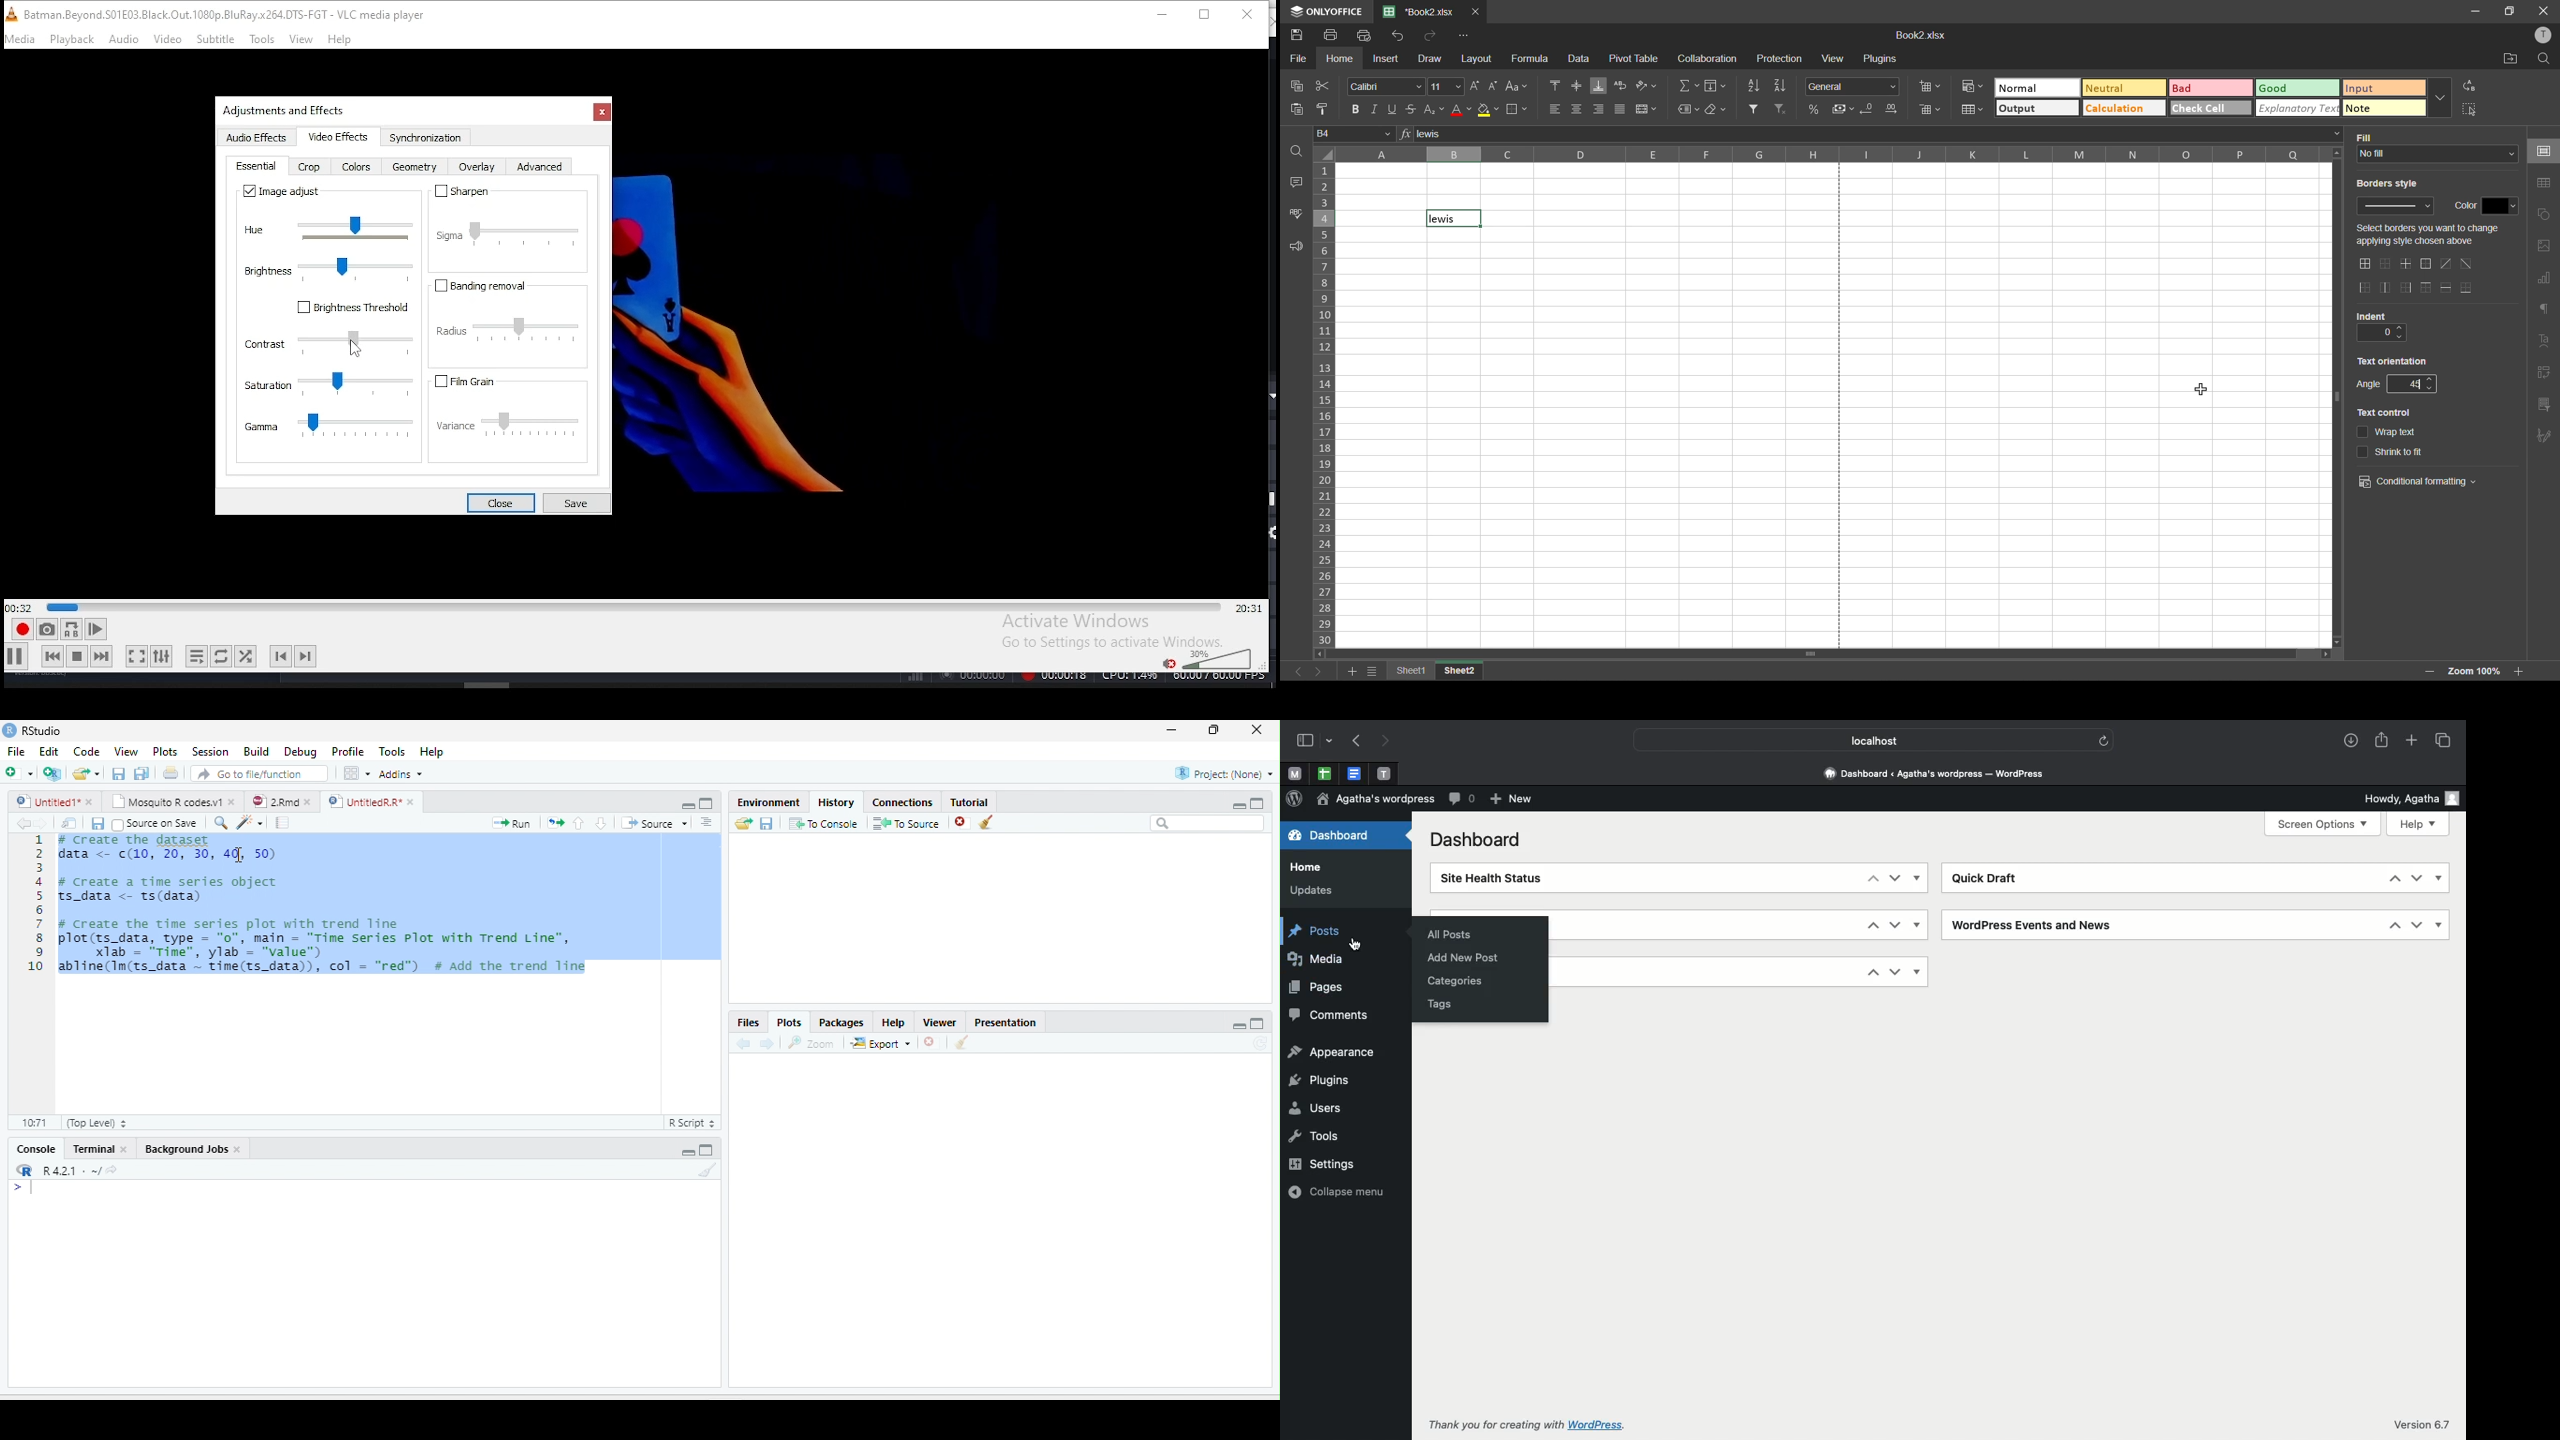 The image size is (2576, 1456). I want to click on Local host, so click(1863, 738).